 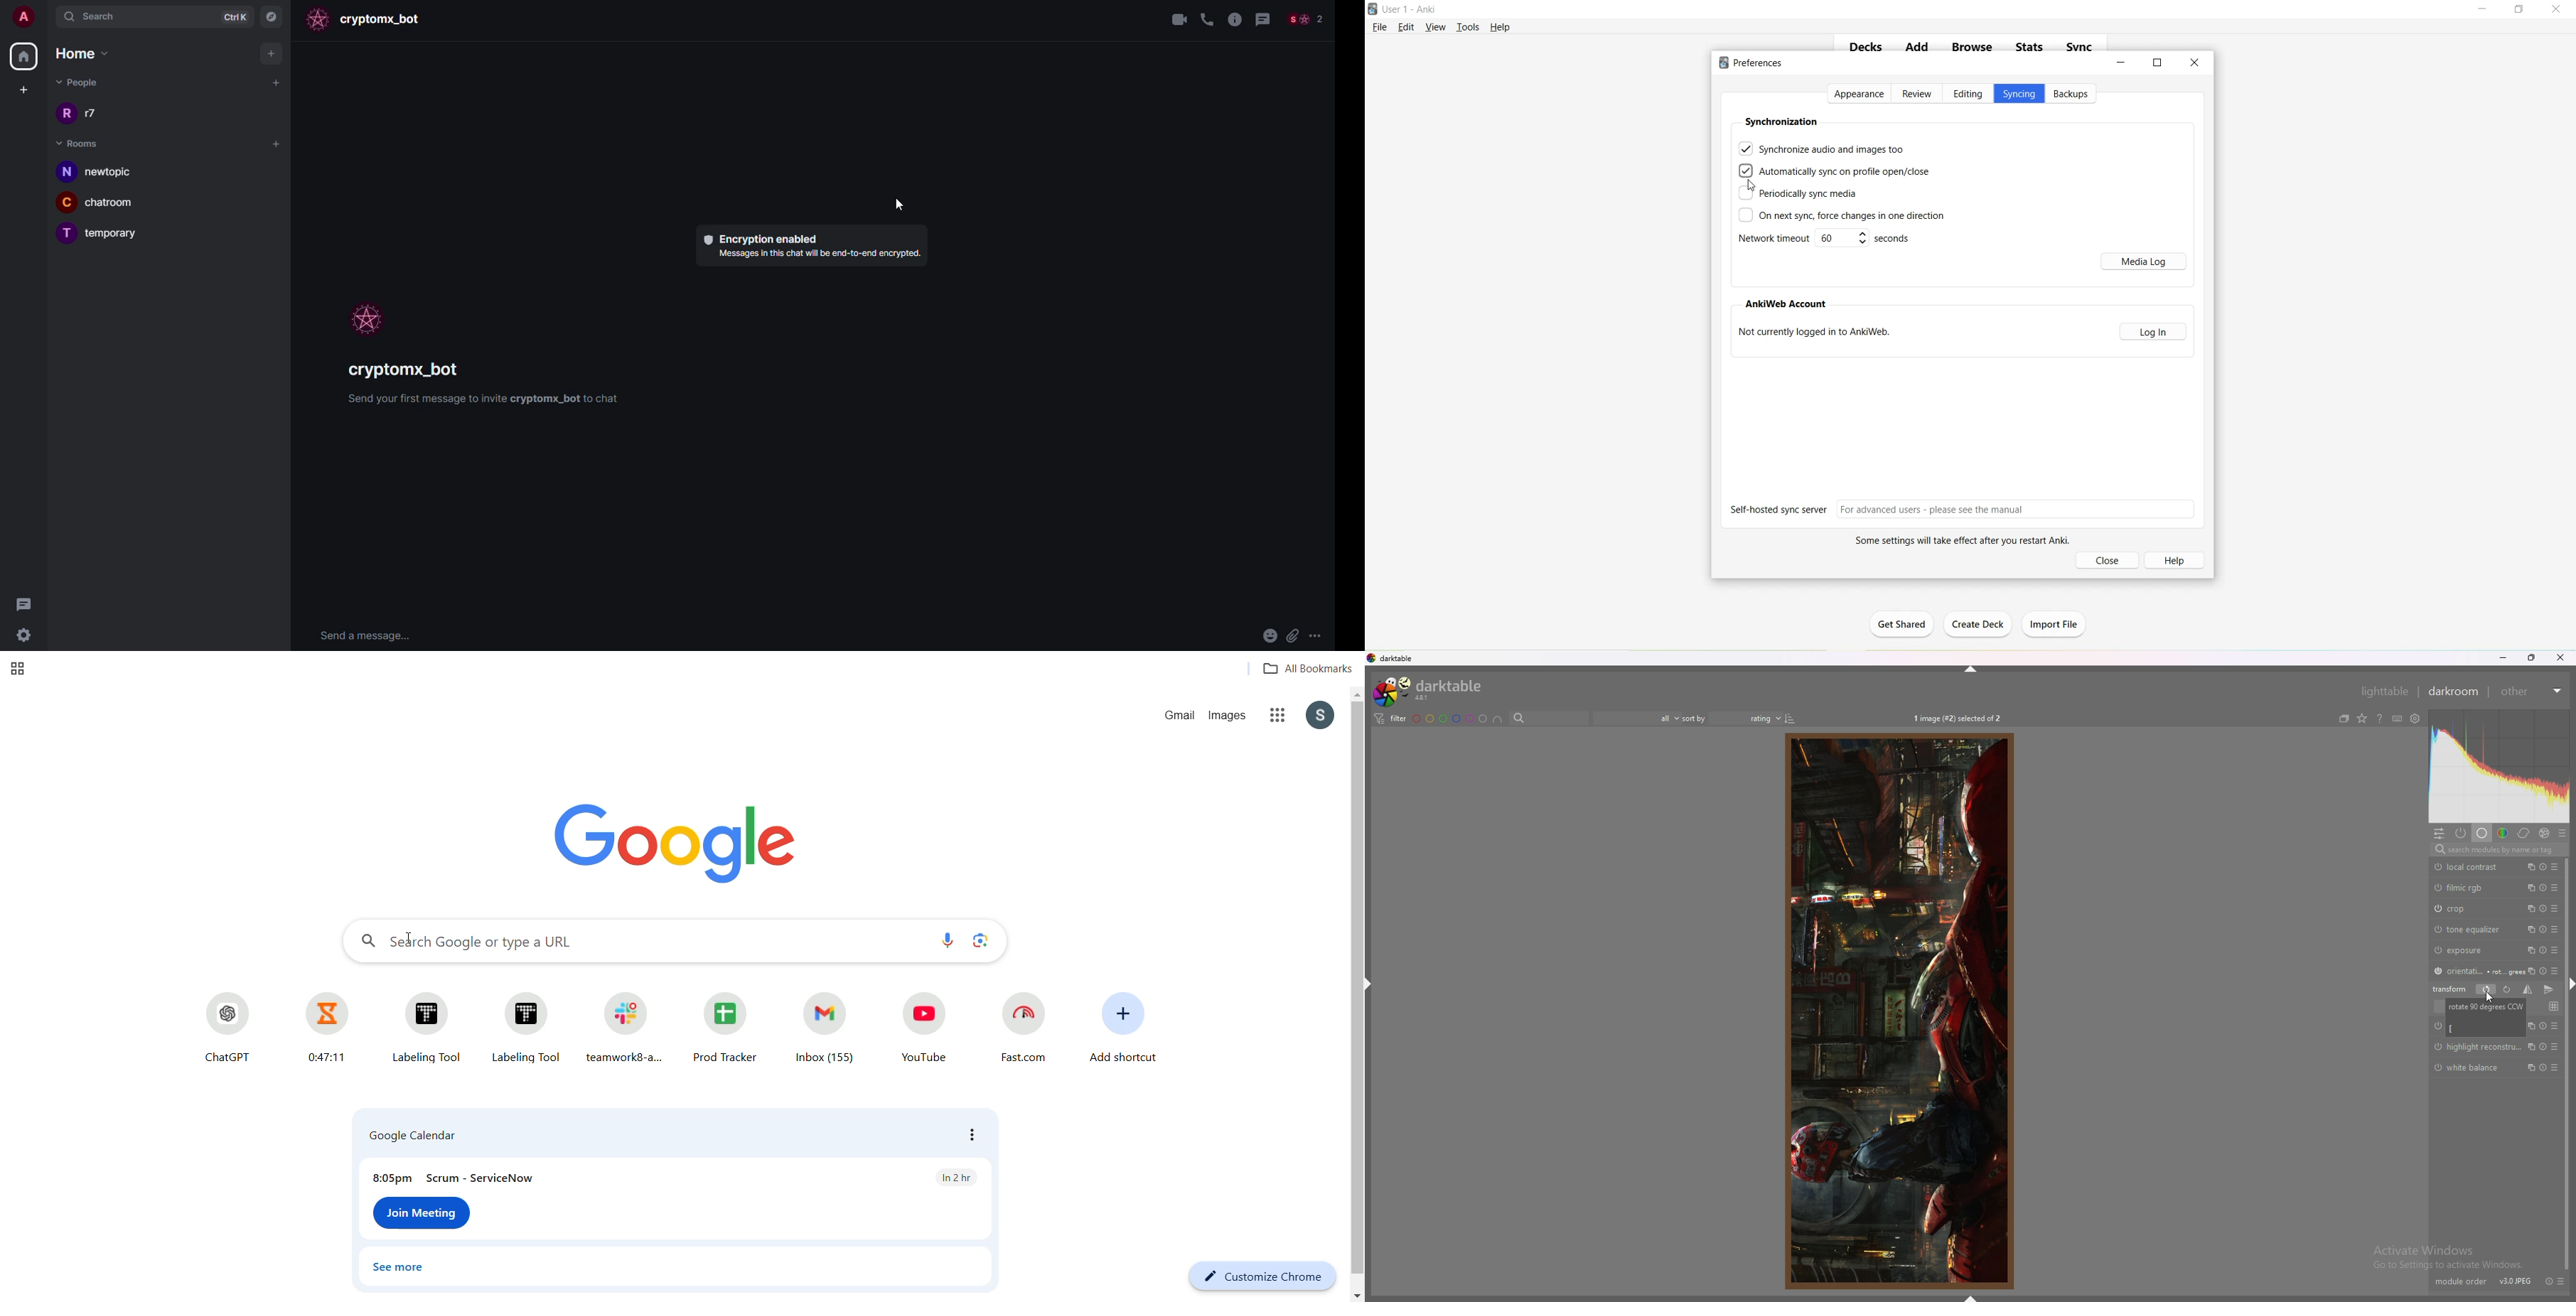 What do you see at coordinates (1408, 27) in the screenshot?
I see `Edit` at bounding box center [1408, 27].